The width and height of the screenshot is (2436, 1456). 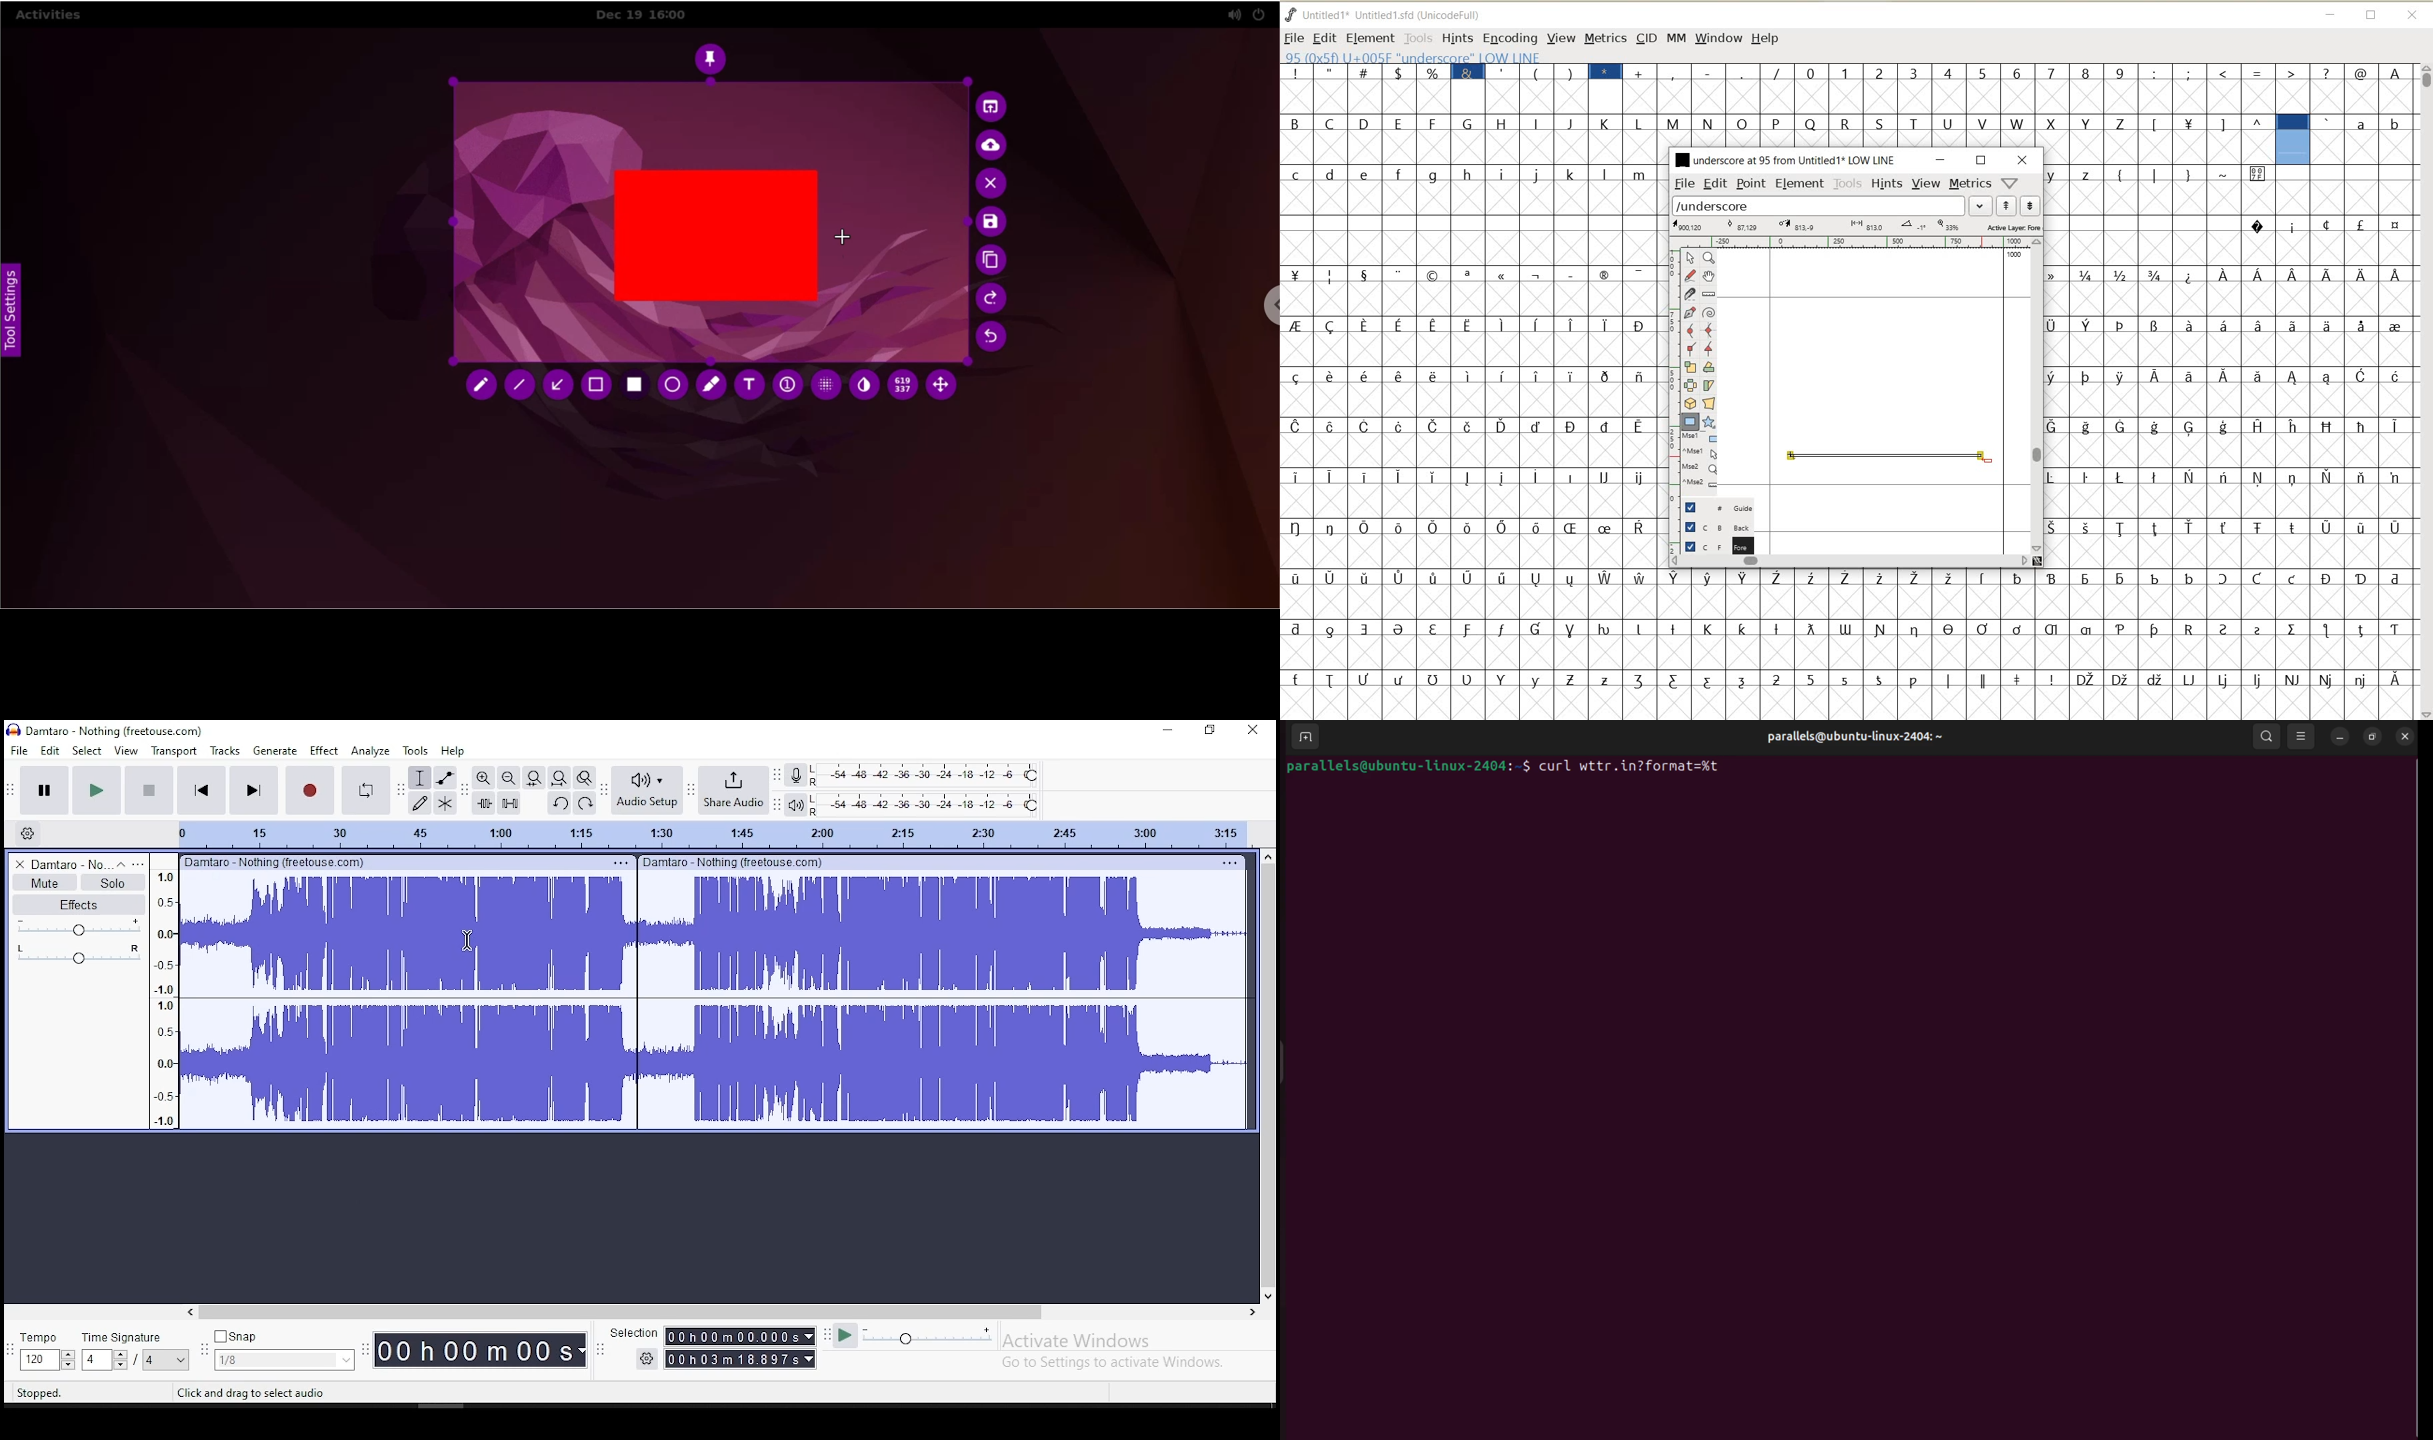 I want to click on time signature, so click(x=124, y=1338).